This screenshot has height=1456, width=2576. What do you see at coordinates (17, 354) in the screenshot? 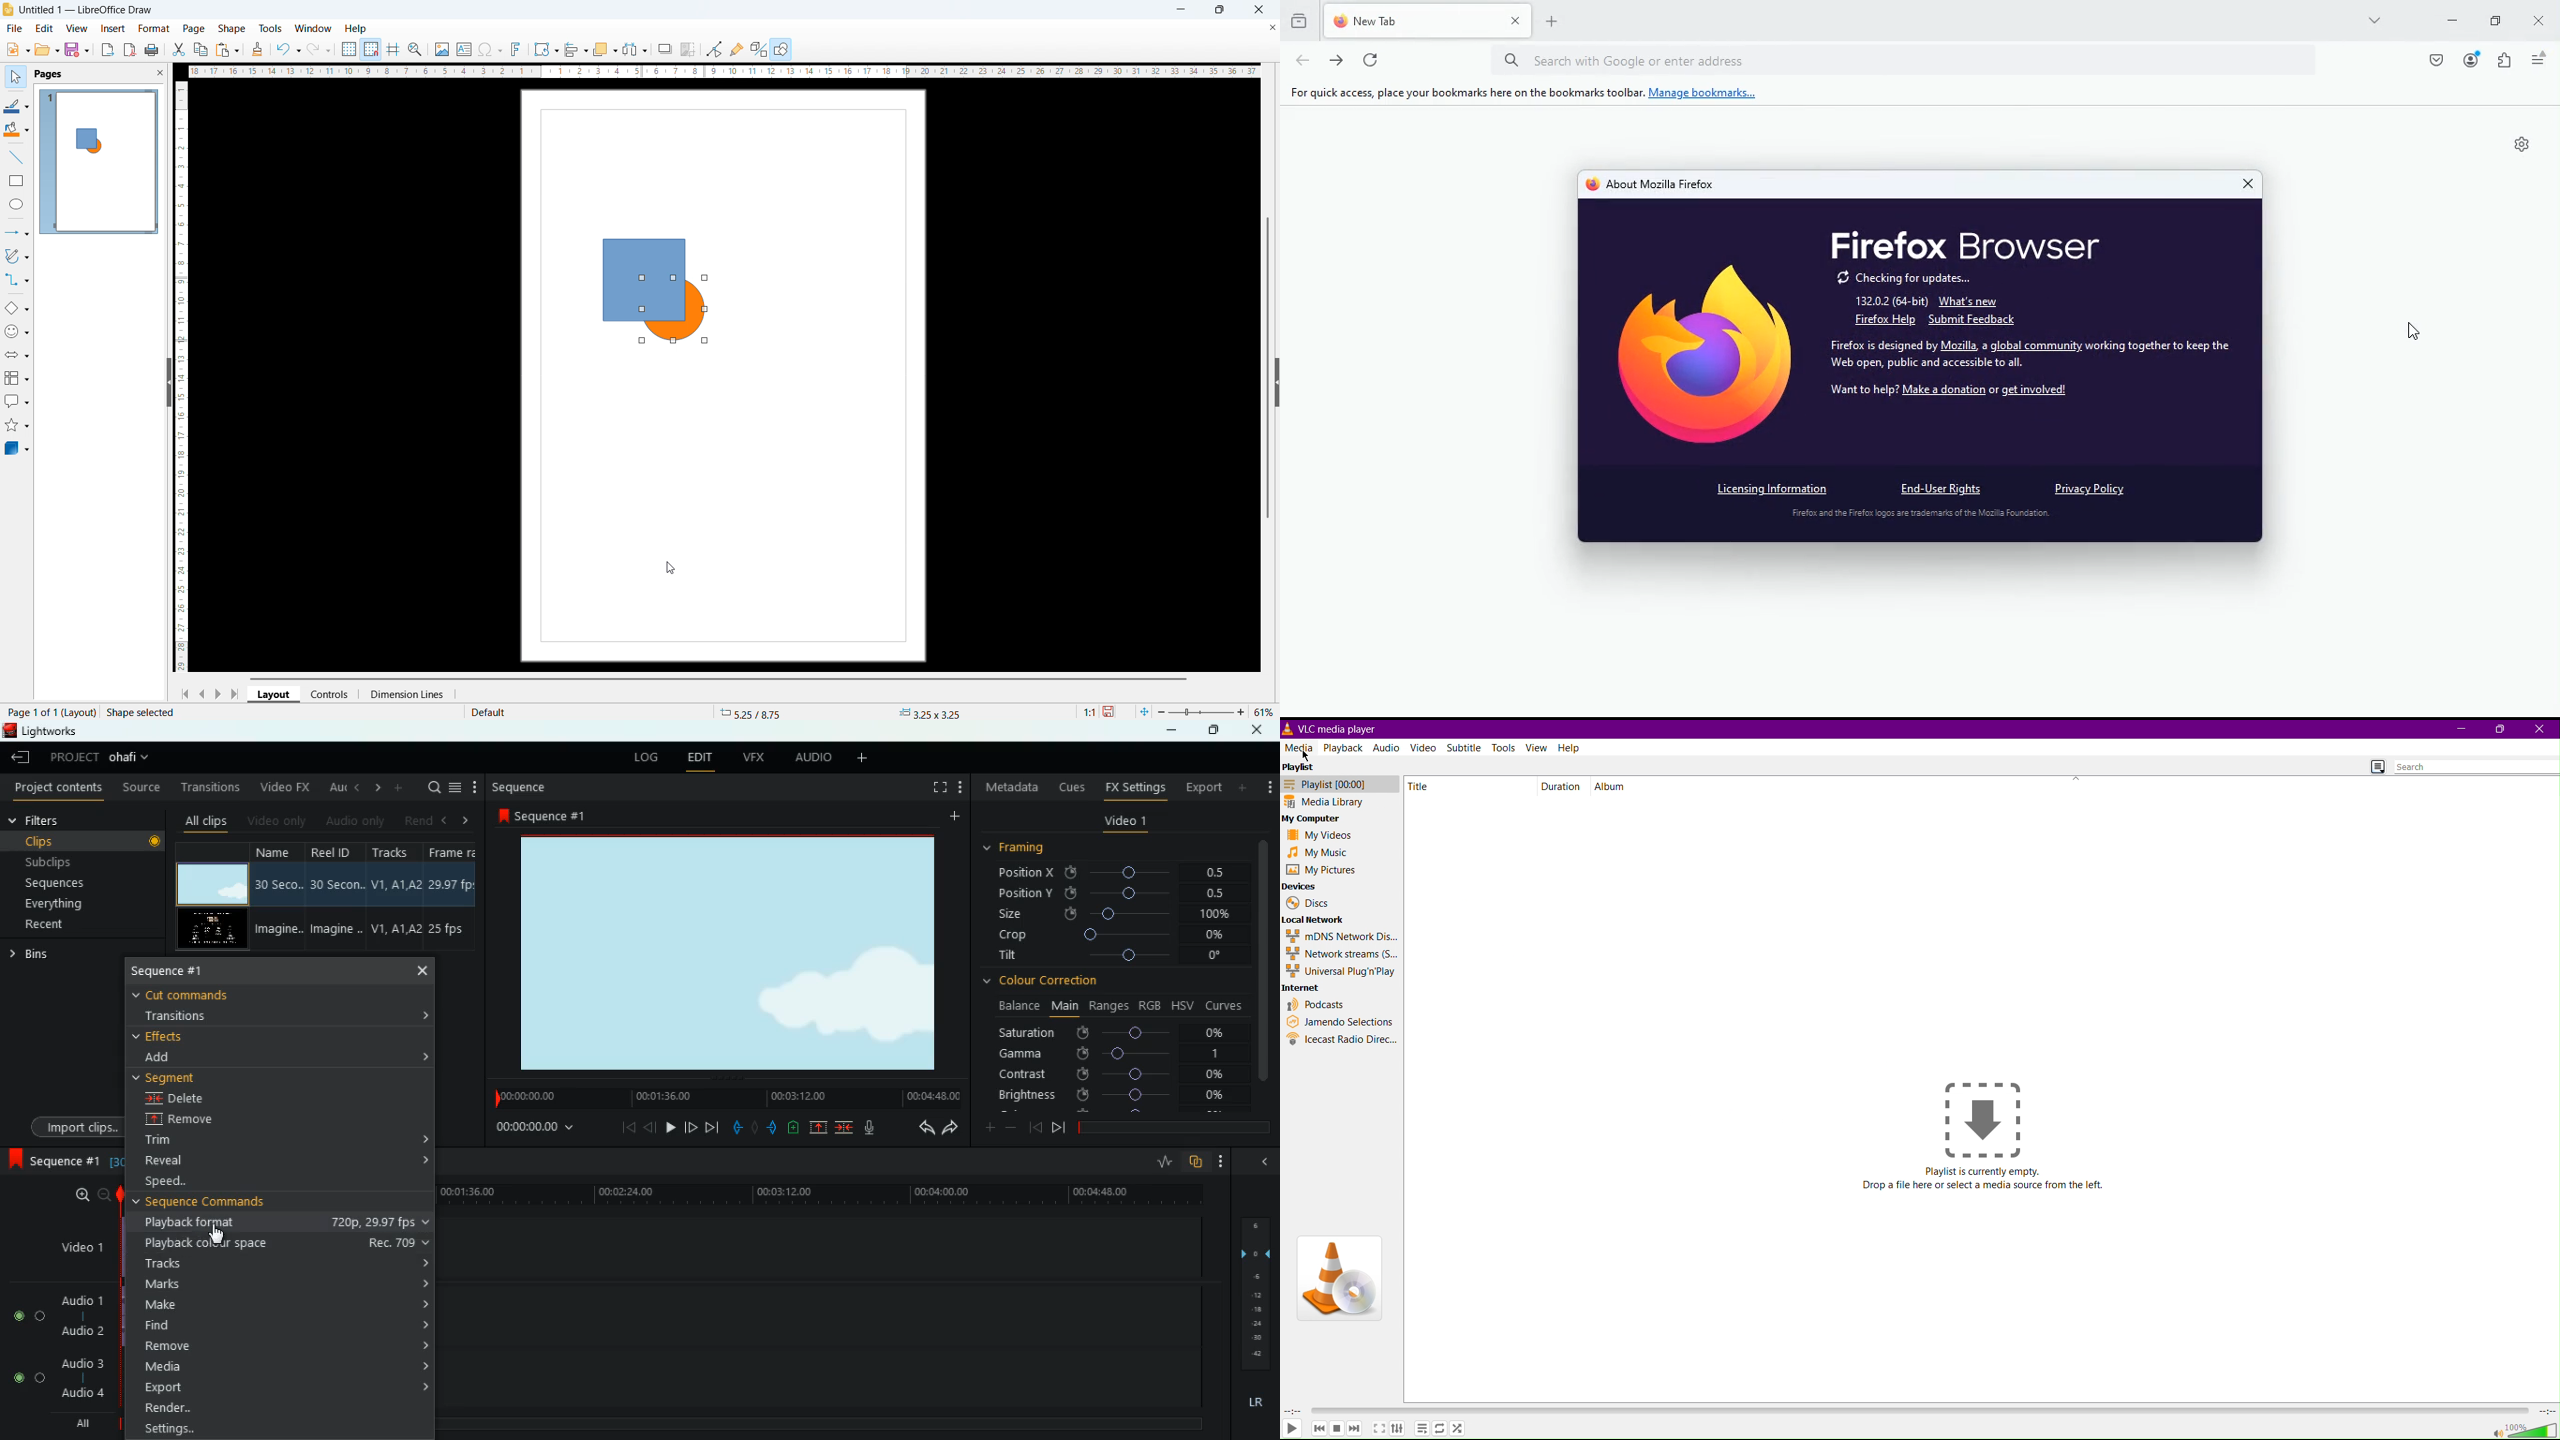
I see `Block arrows ` at bounding box center [17, 354].